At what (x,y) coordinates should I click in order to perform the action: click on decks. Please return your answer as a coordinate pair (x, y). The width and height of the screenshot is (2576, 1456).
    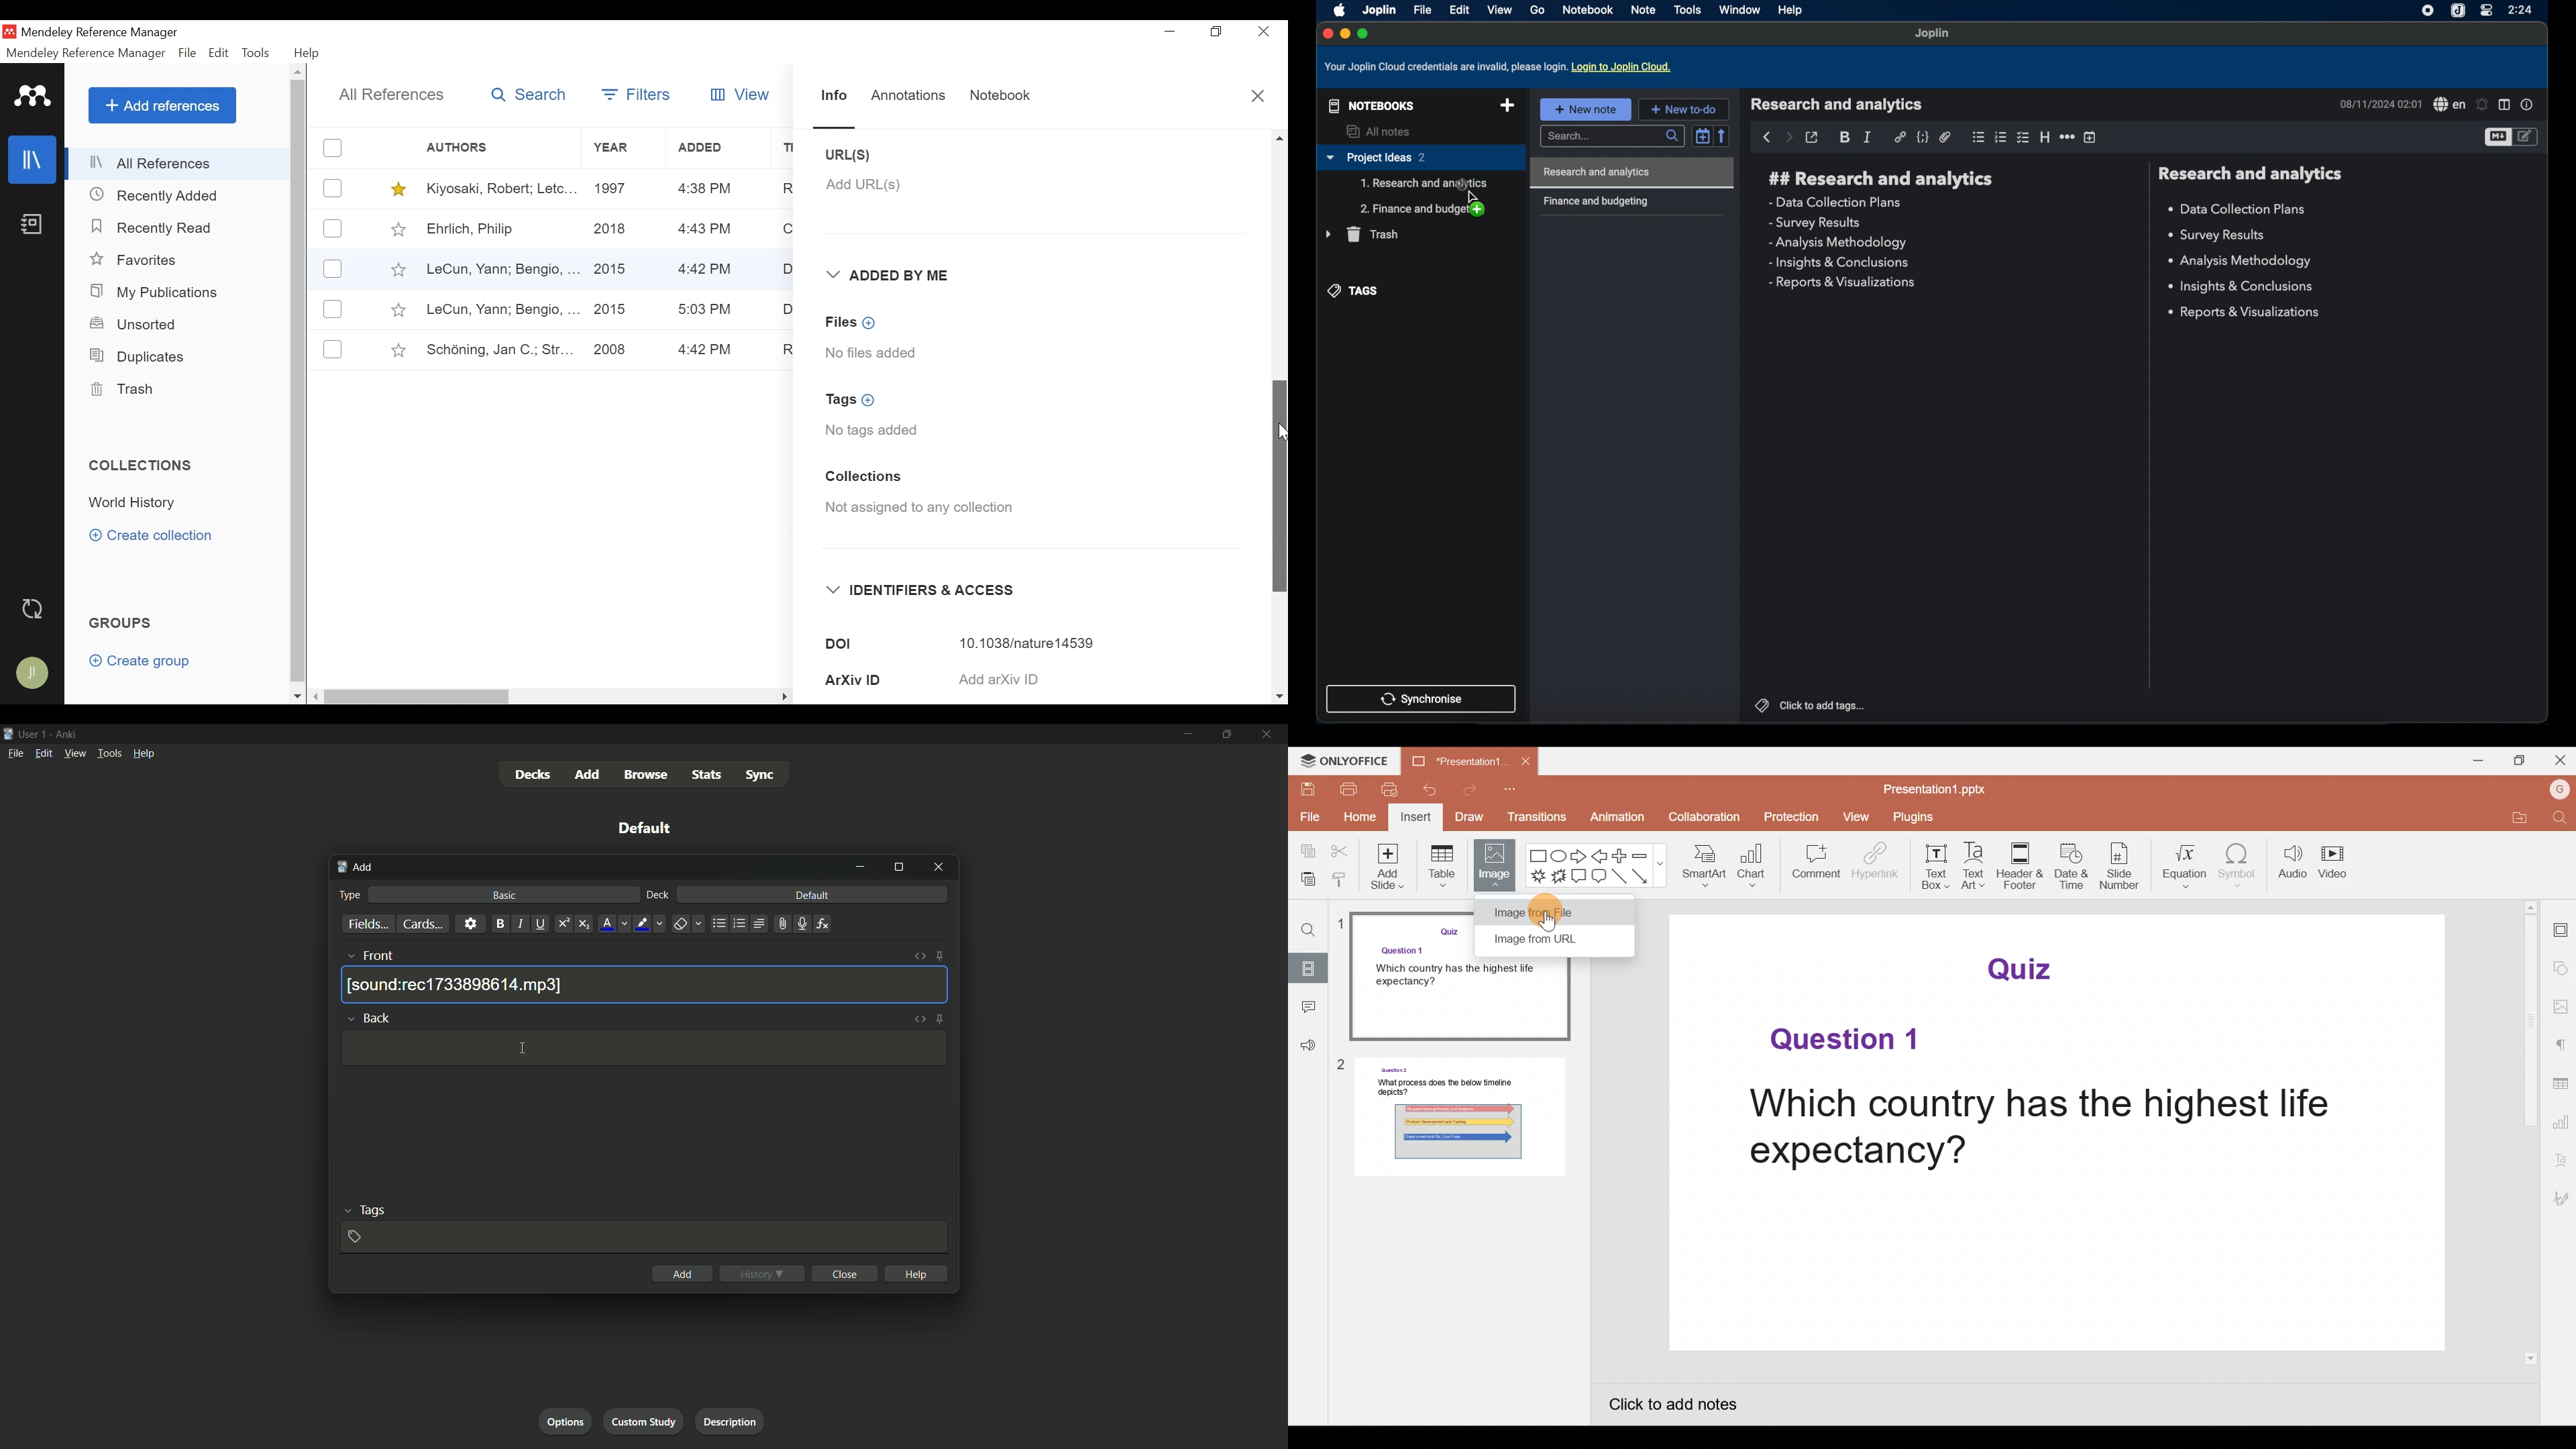
    Looking at the image, I should click on (533, 775).